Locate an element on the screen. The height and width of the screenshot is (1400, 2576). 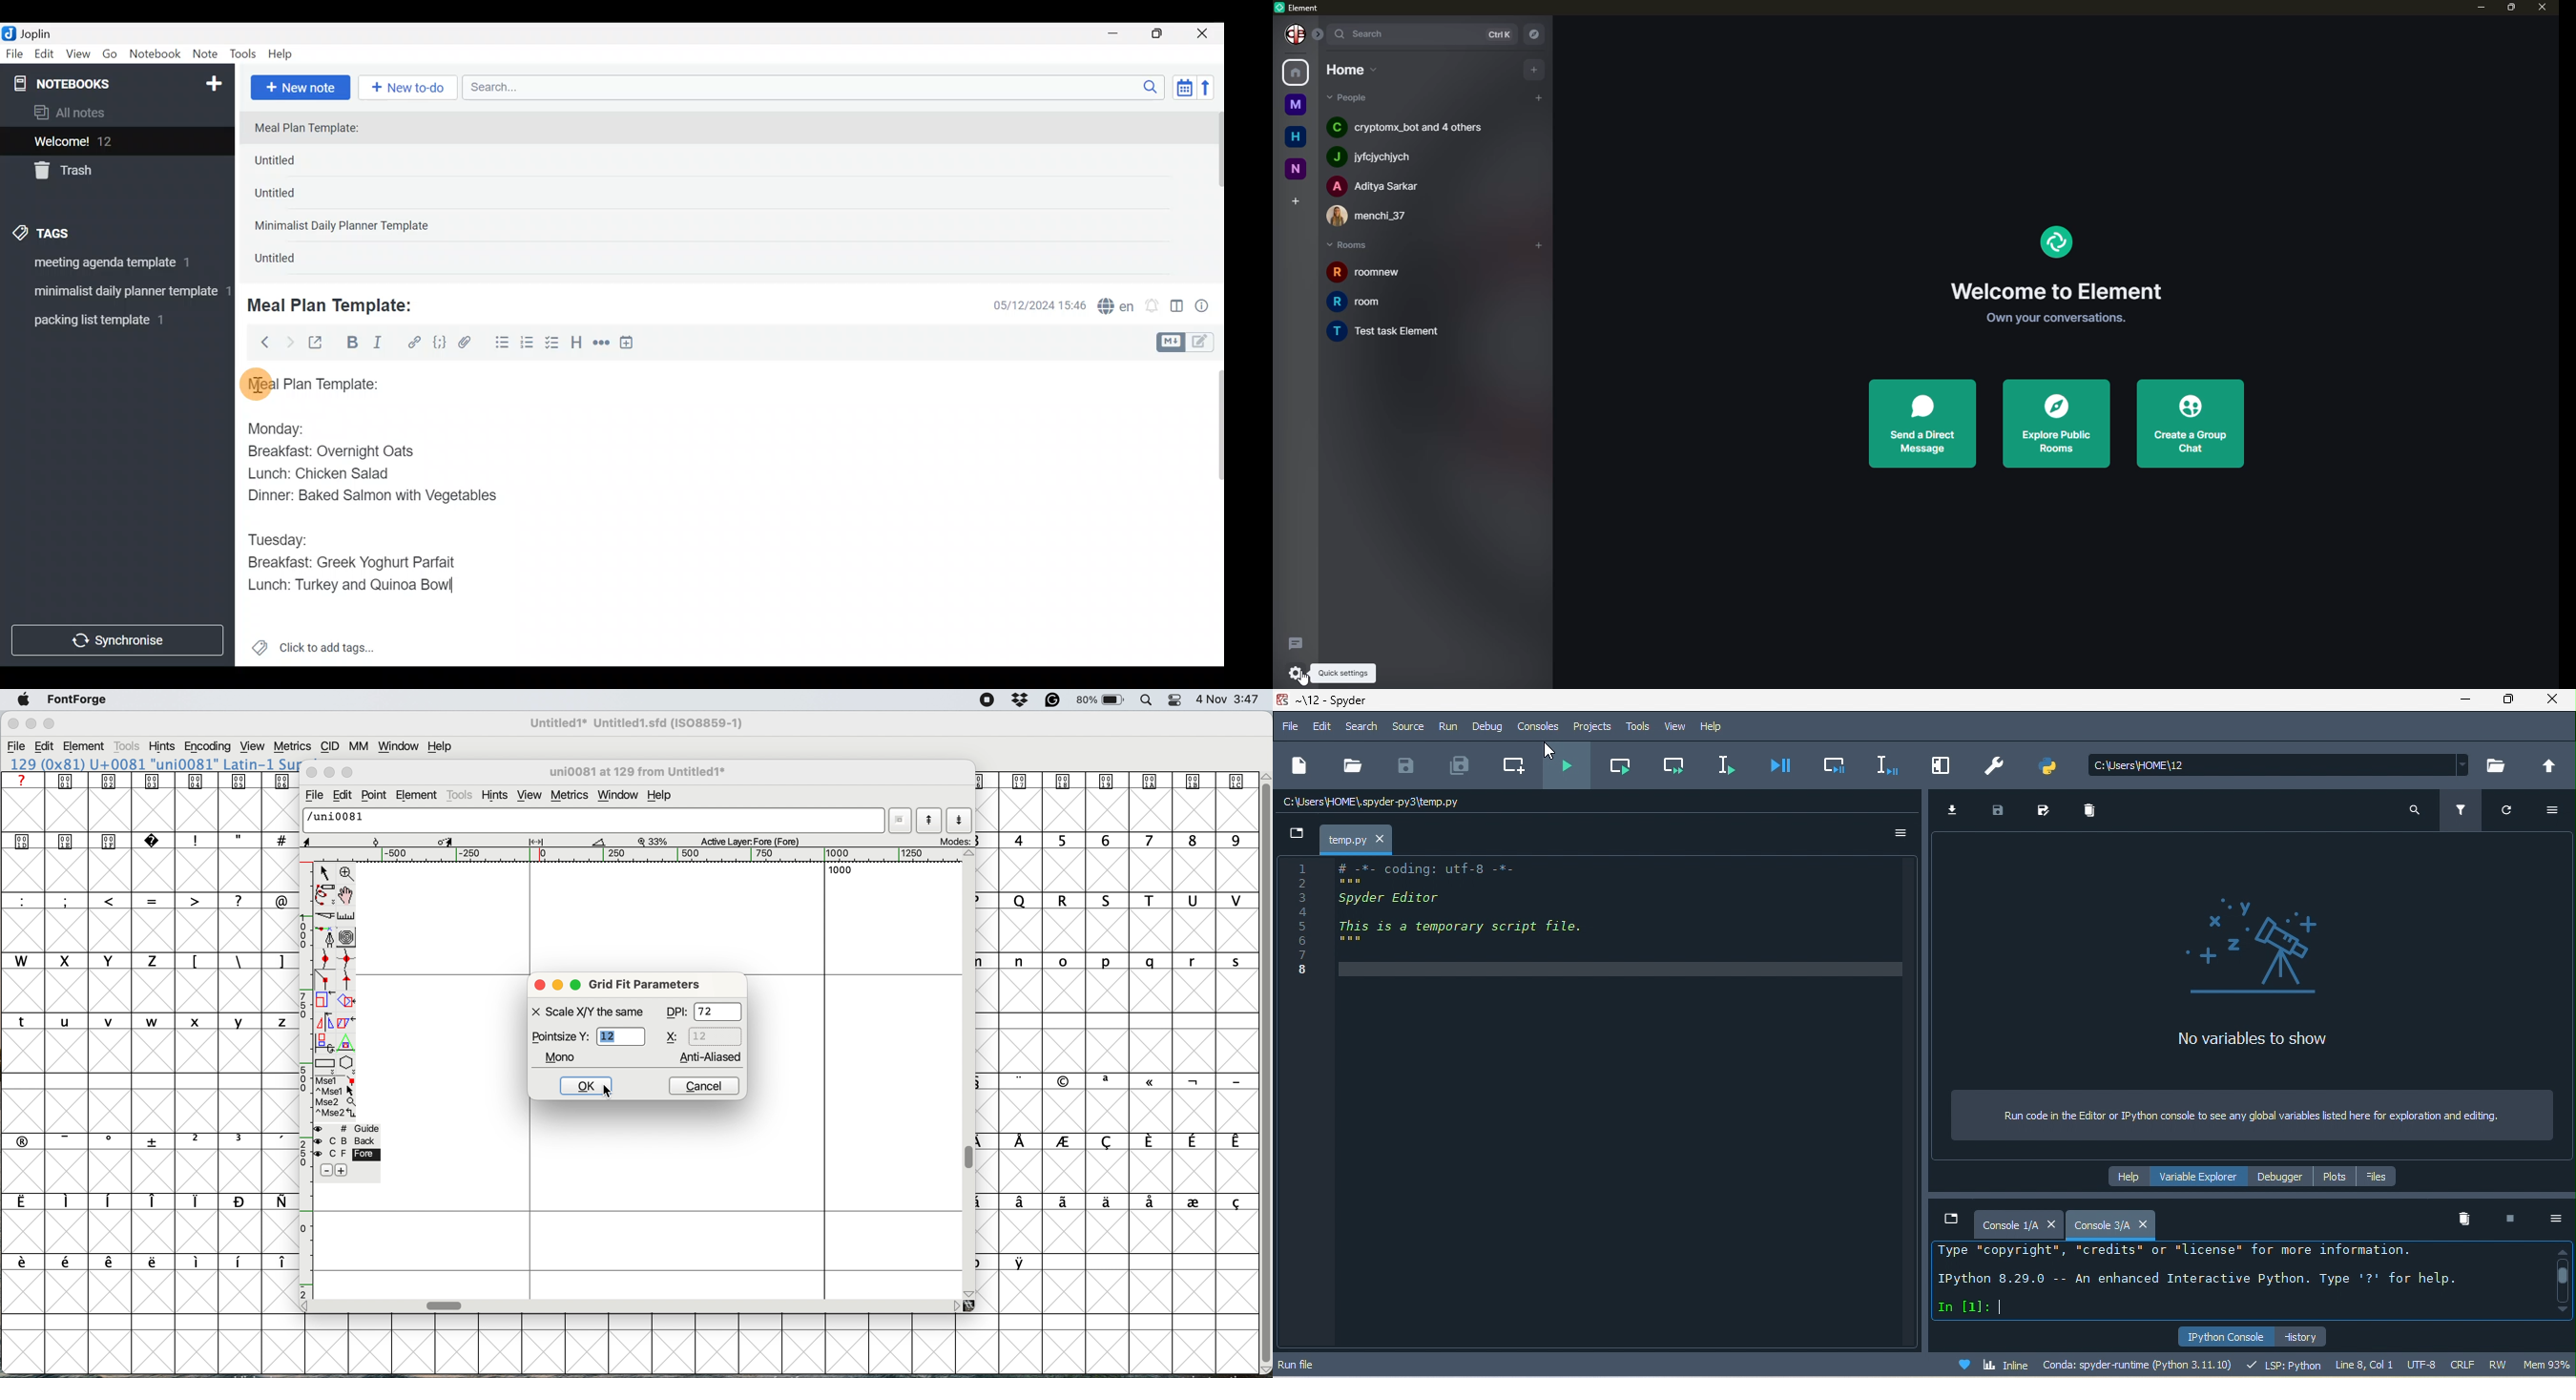
Set alarm is located at coordinates (1153, 307).